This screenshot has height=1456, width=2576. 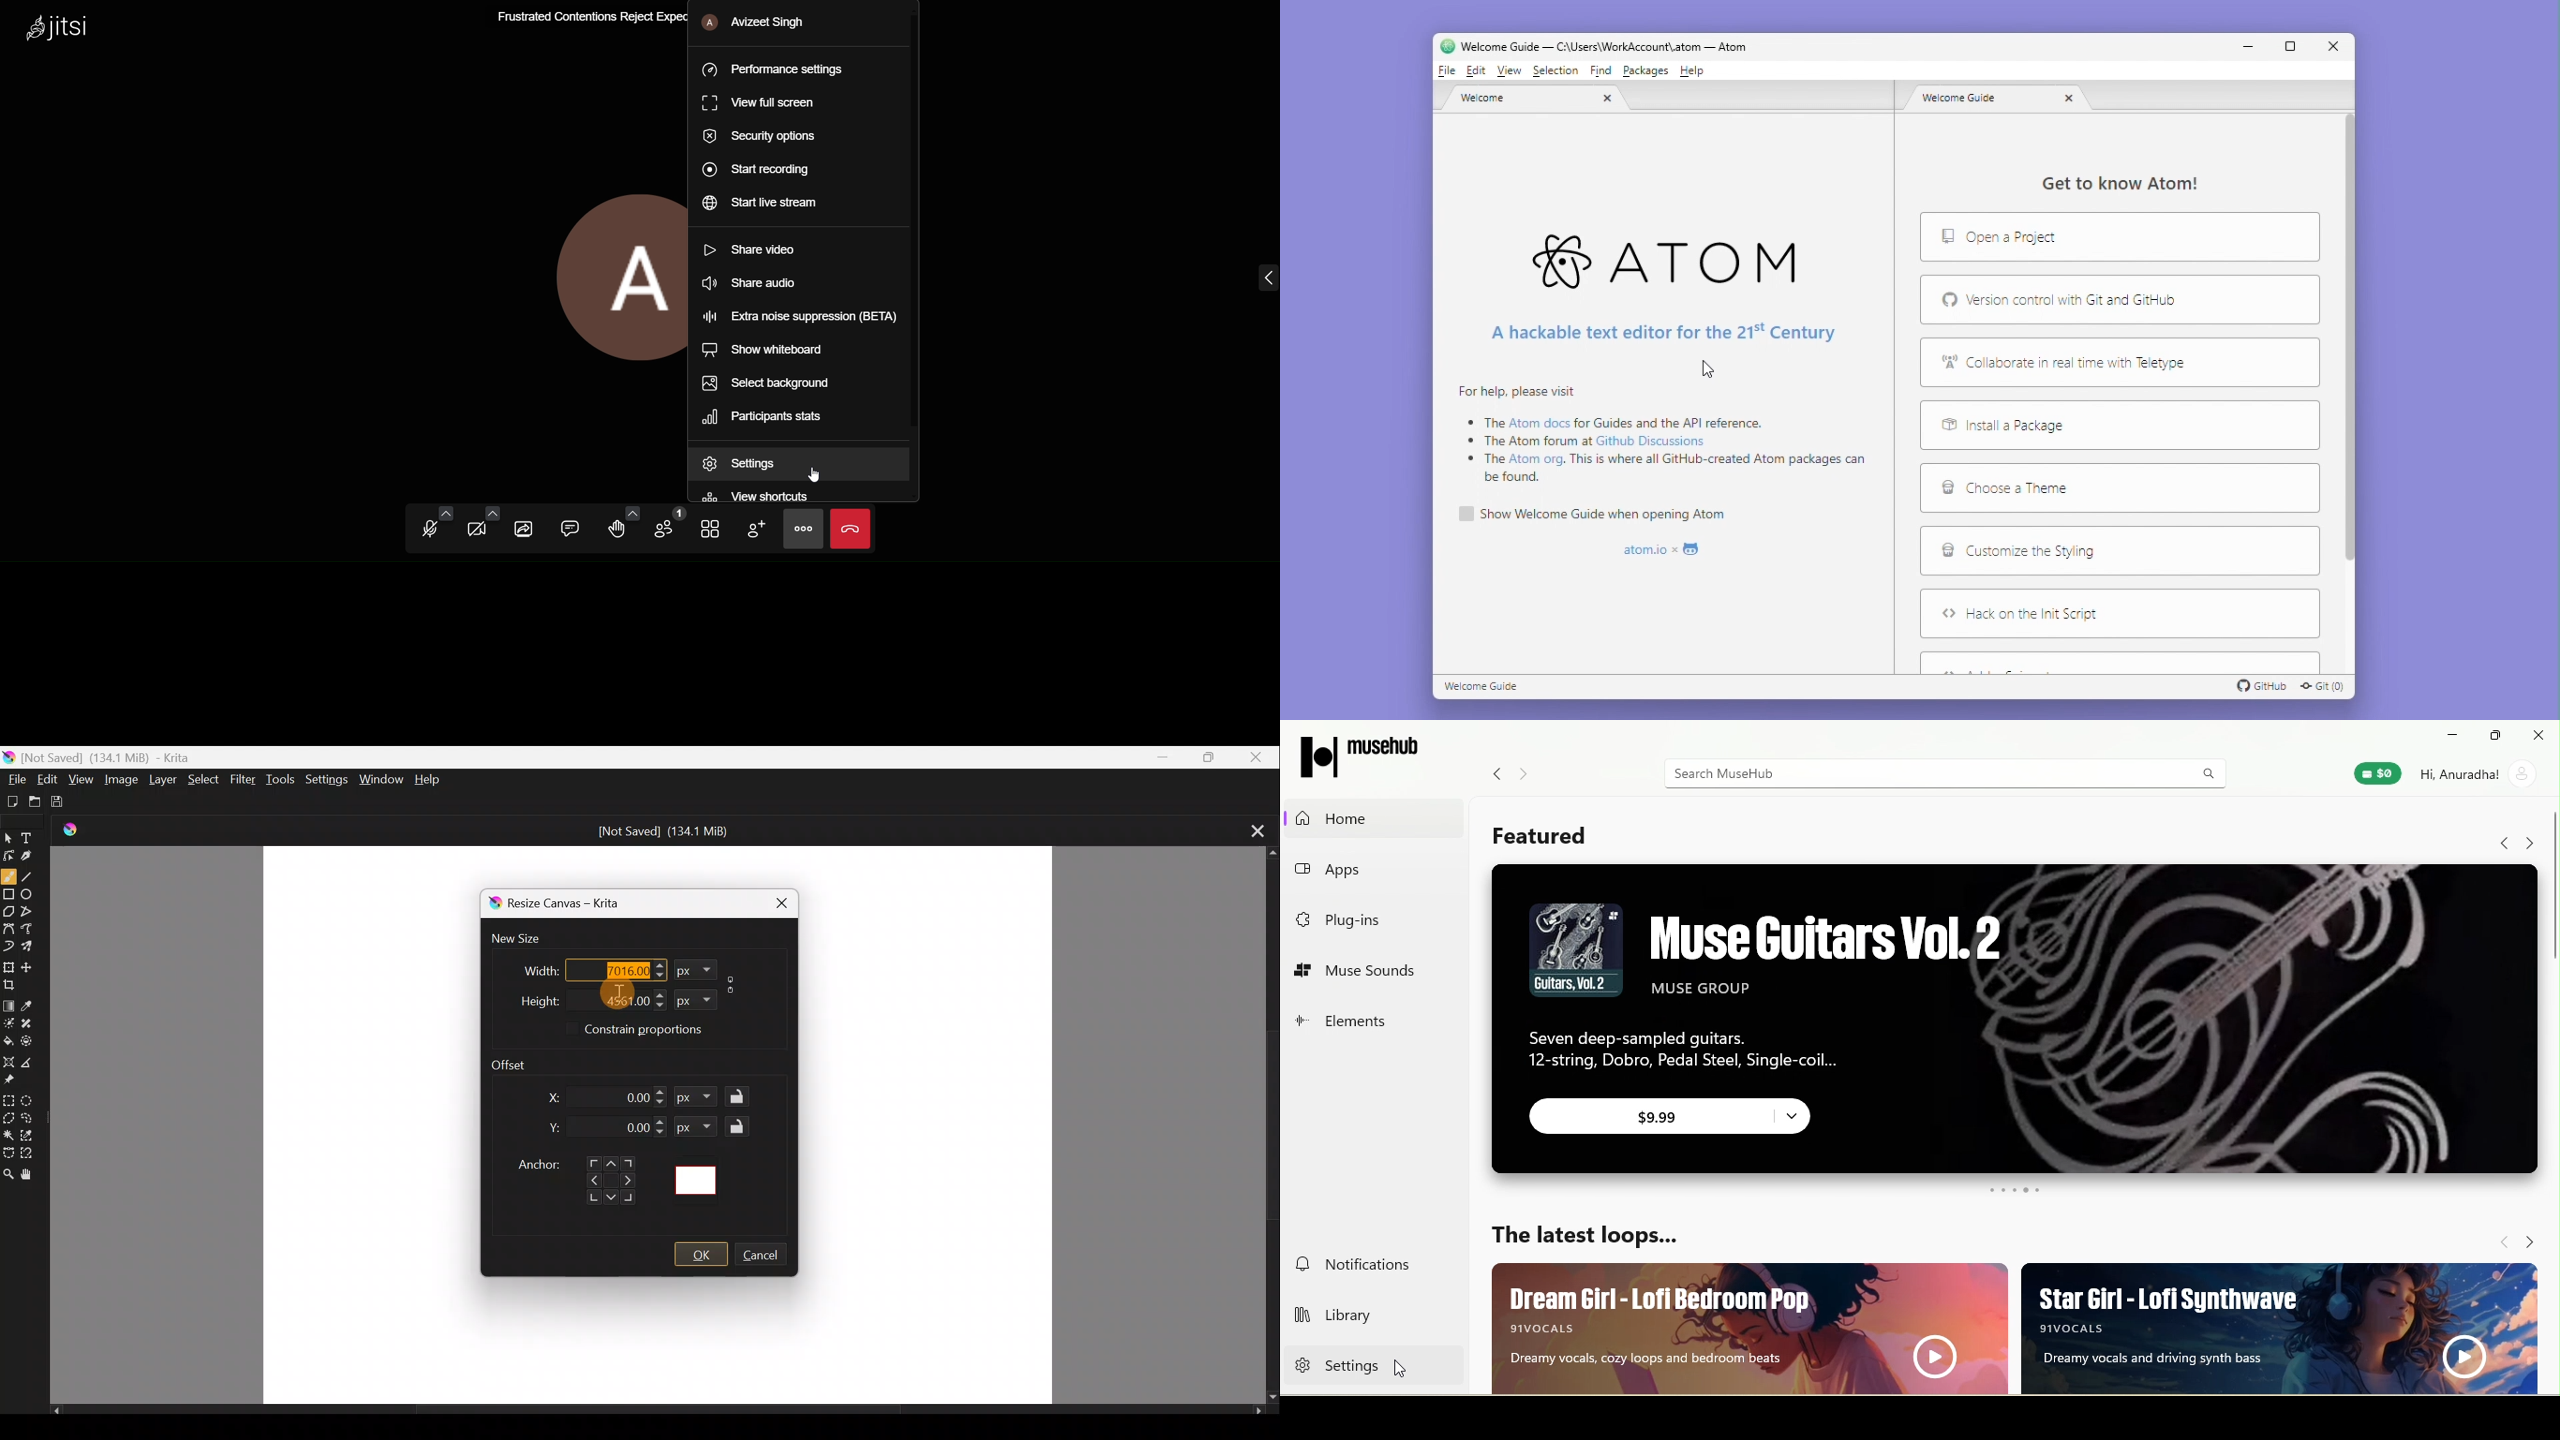 What do you see at coordinates (120, 781) in the screenshot?
I see `Image` at bounding box center [120, 781].